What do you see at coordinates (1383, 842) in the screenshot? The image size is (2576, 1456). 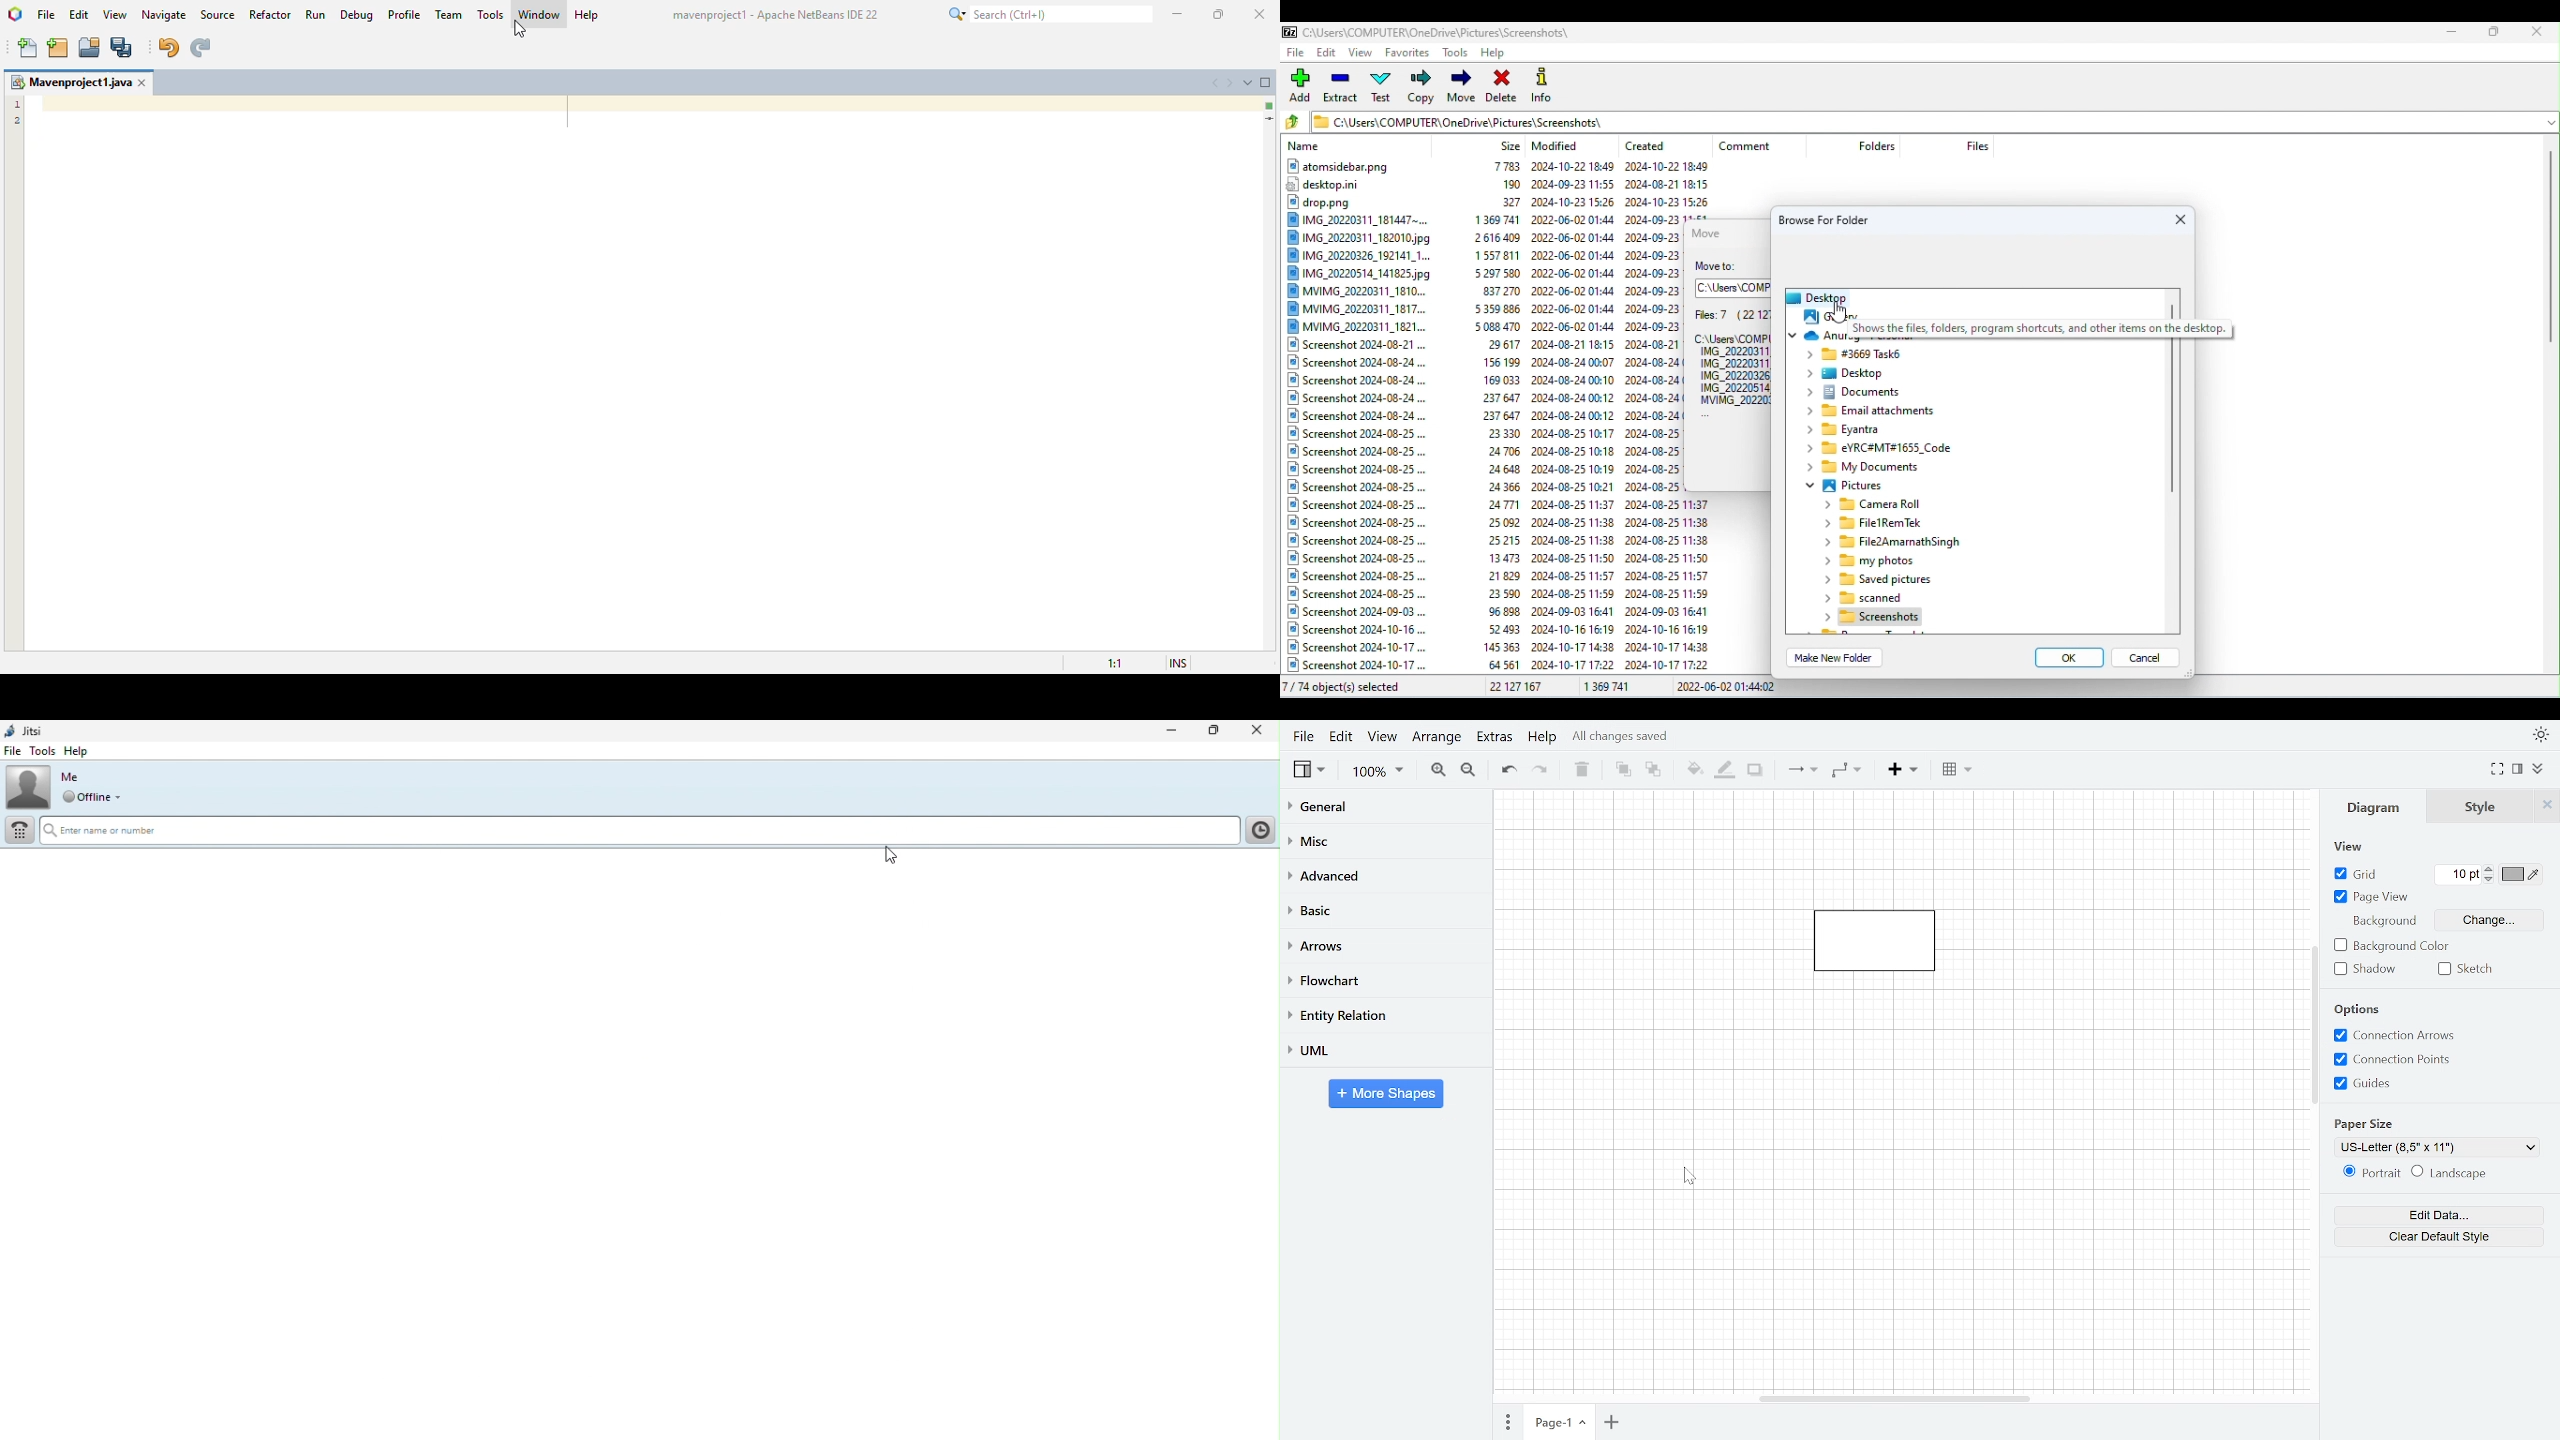 I see `Misc` at bounding box center [1383, 842].